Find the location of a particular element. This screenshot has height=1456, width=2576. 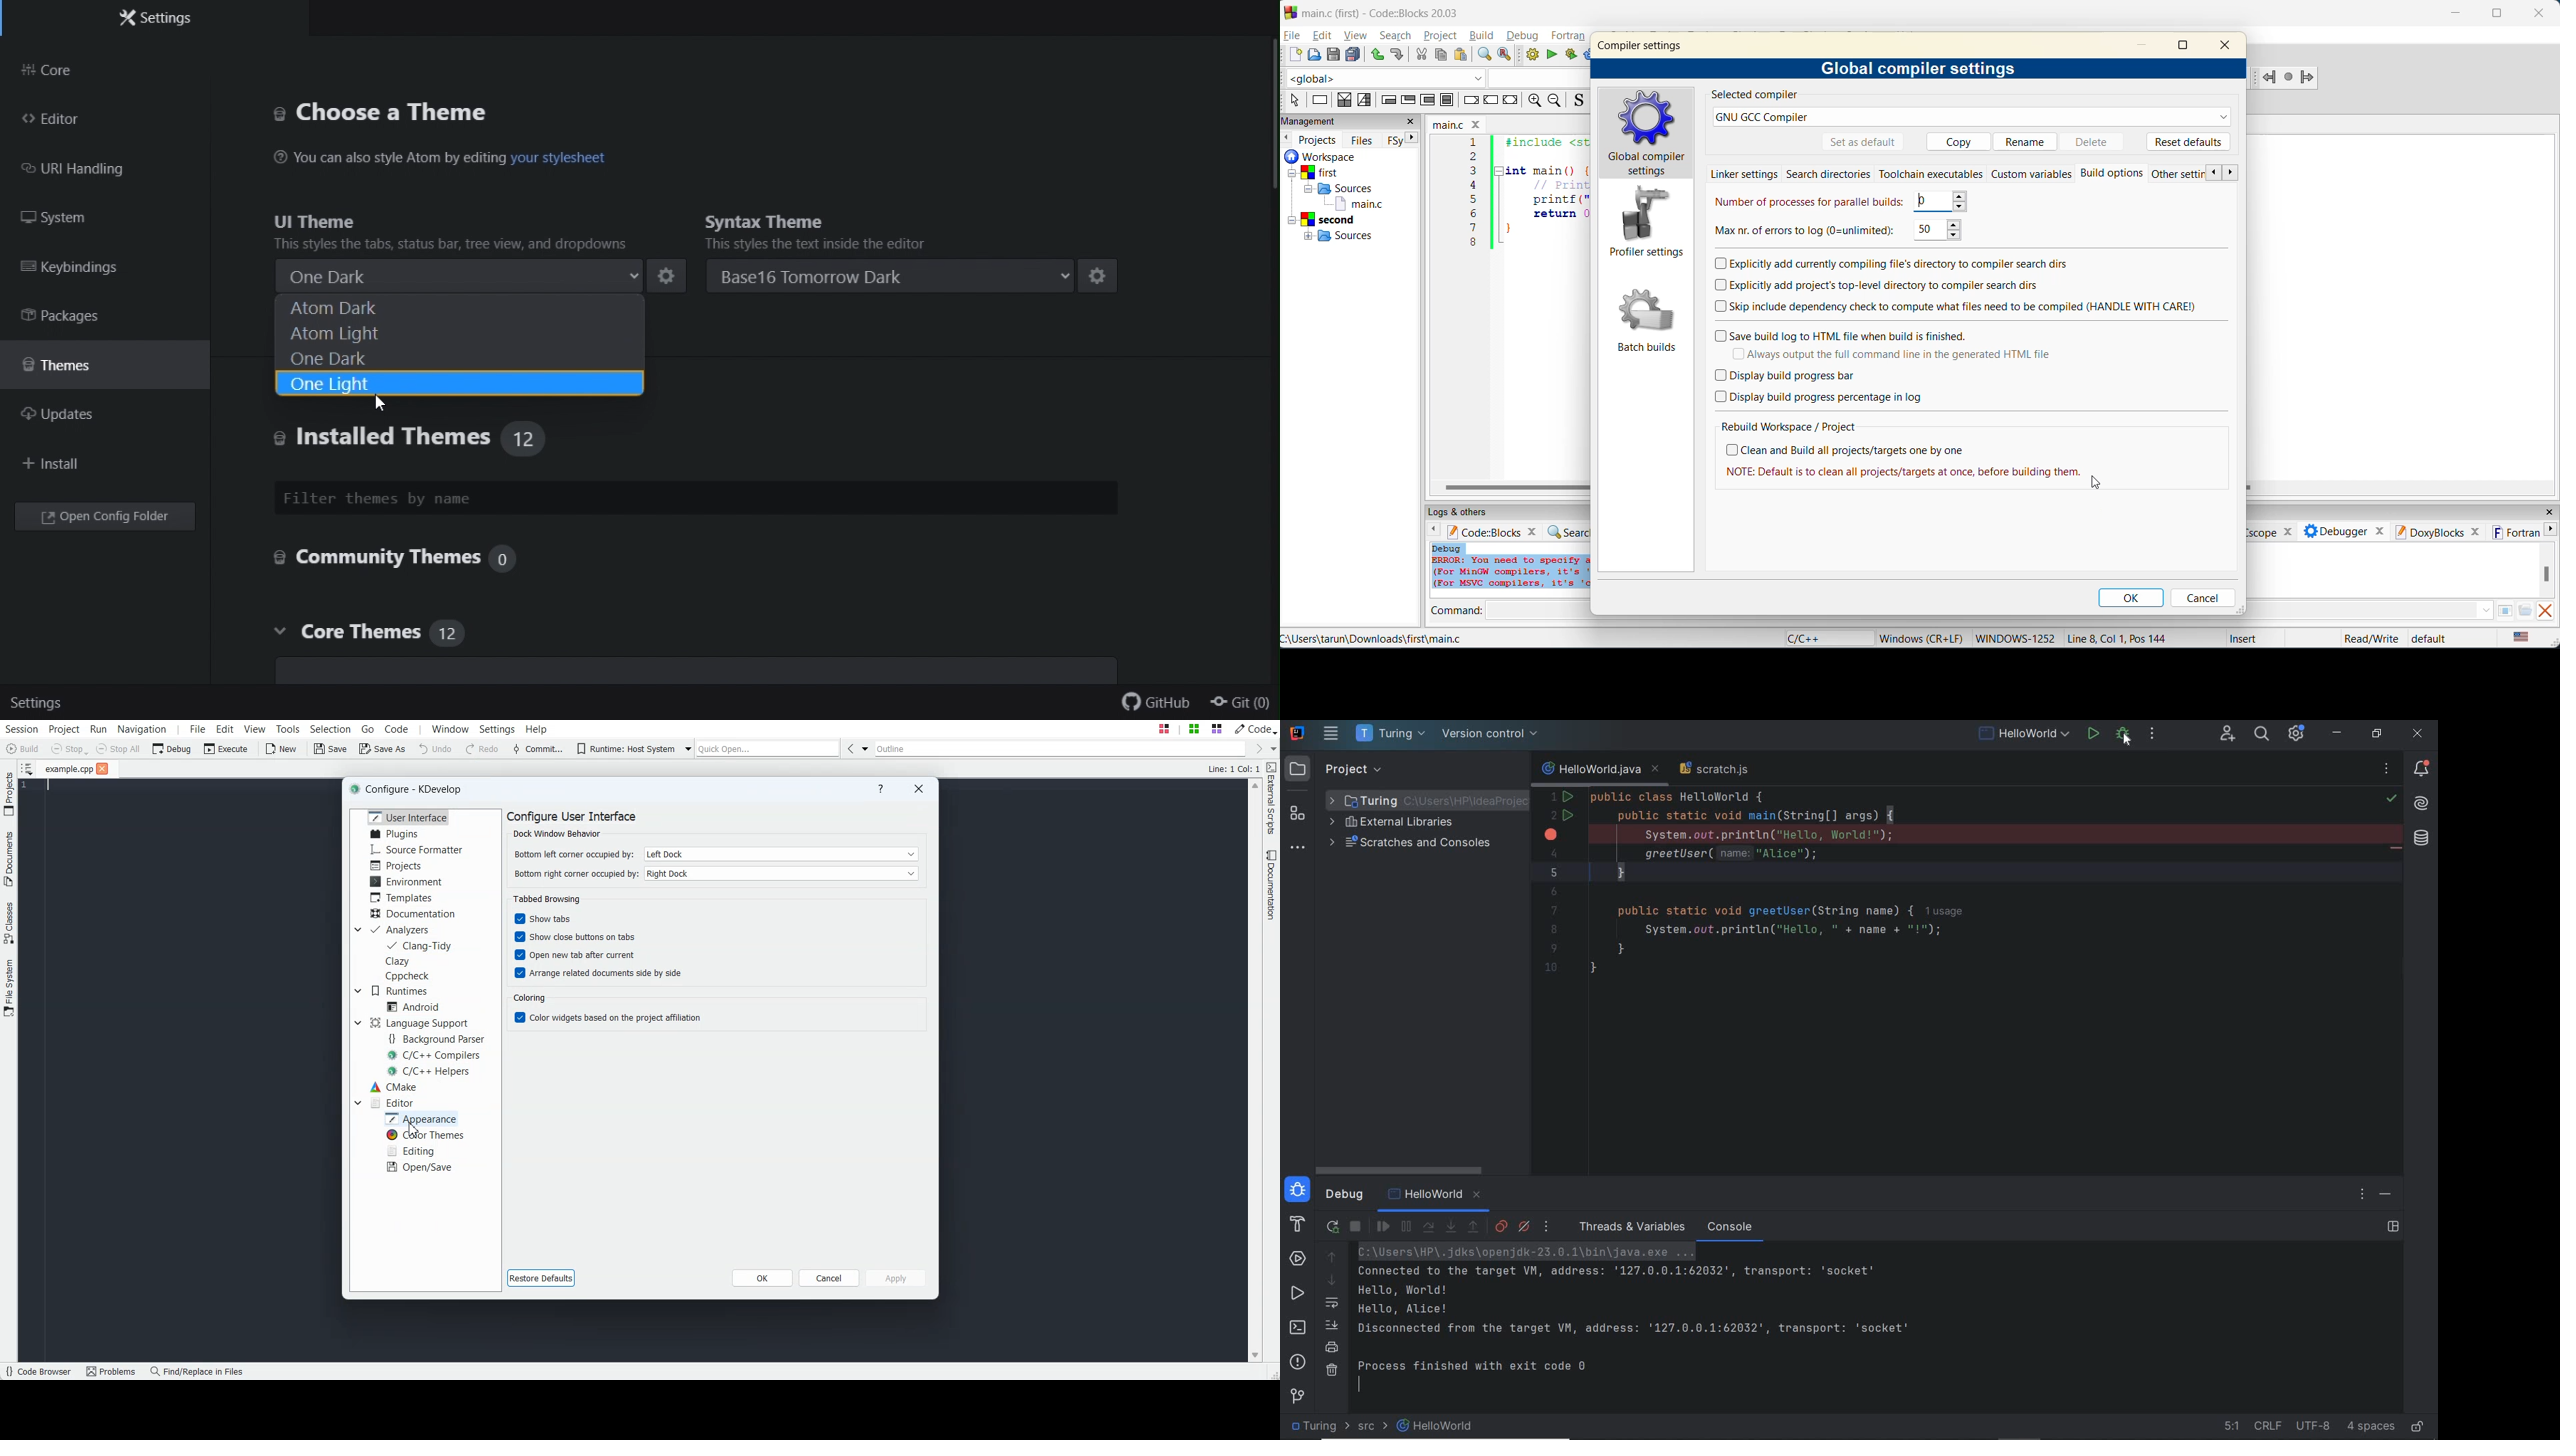

Text is located at coordinates (548, 899).